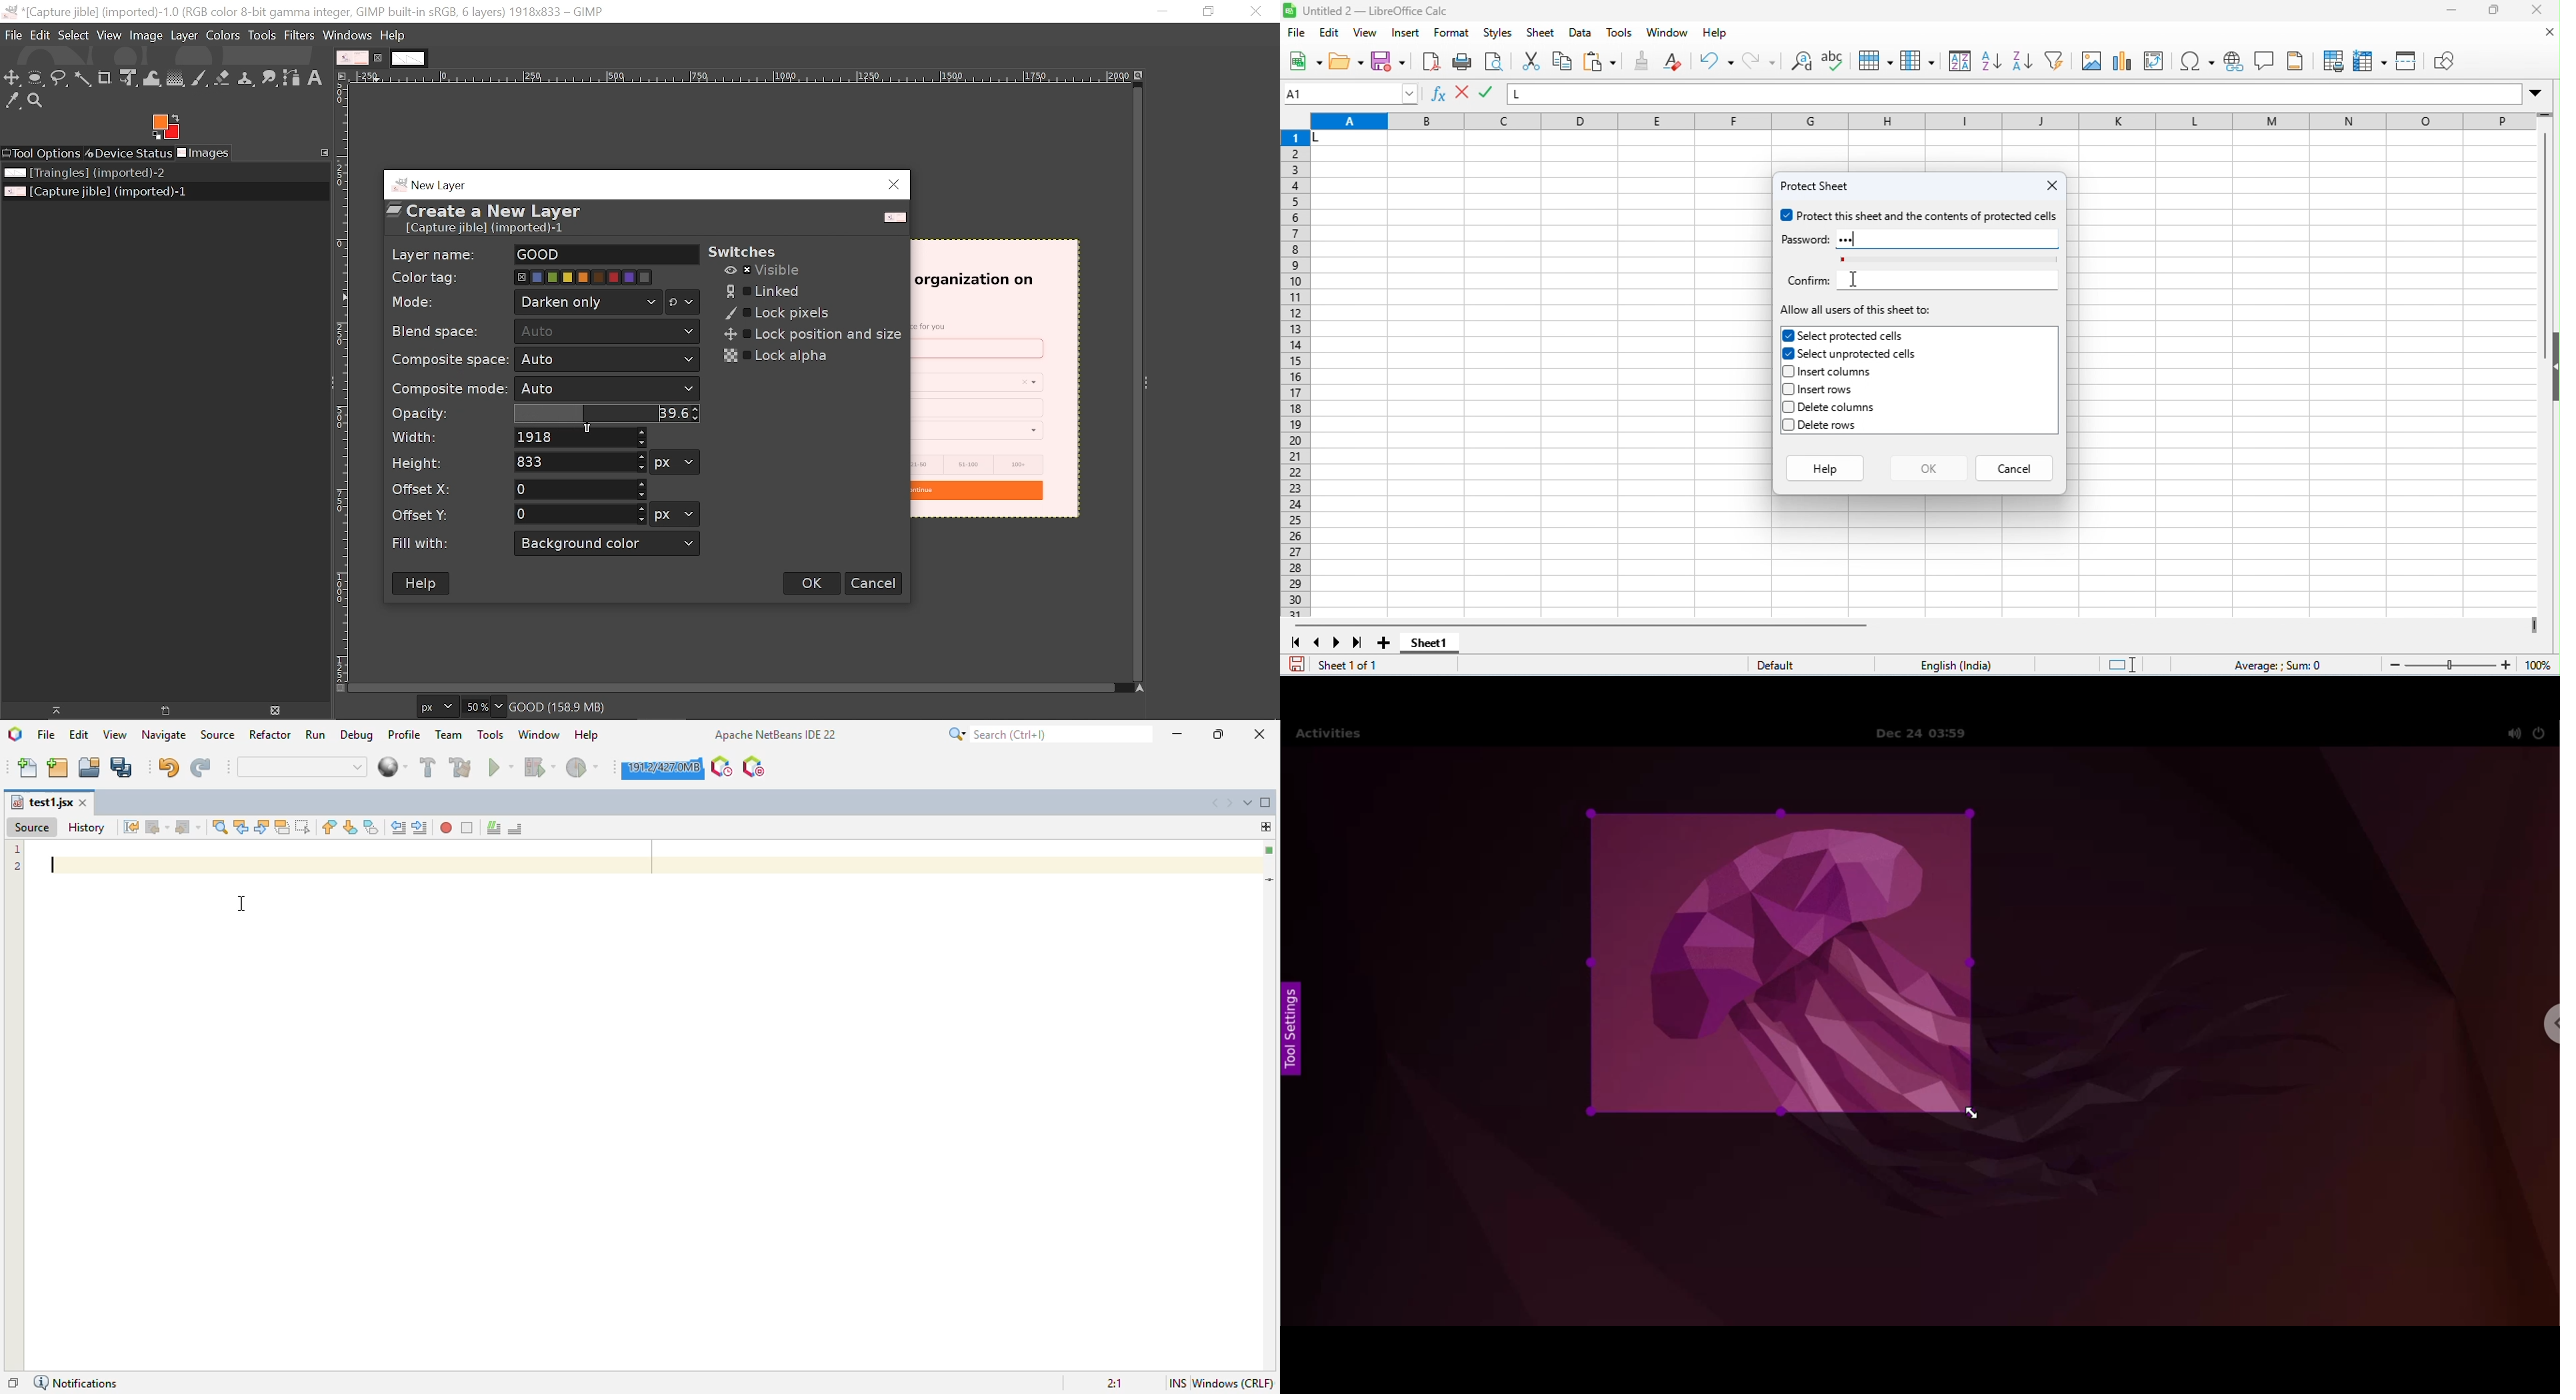 This screenshot has height=1400, width=2576. I want to click on new, so click(1305, 63).